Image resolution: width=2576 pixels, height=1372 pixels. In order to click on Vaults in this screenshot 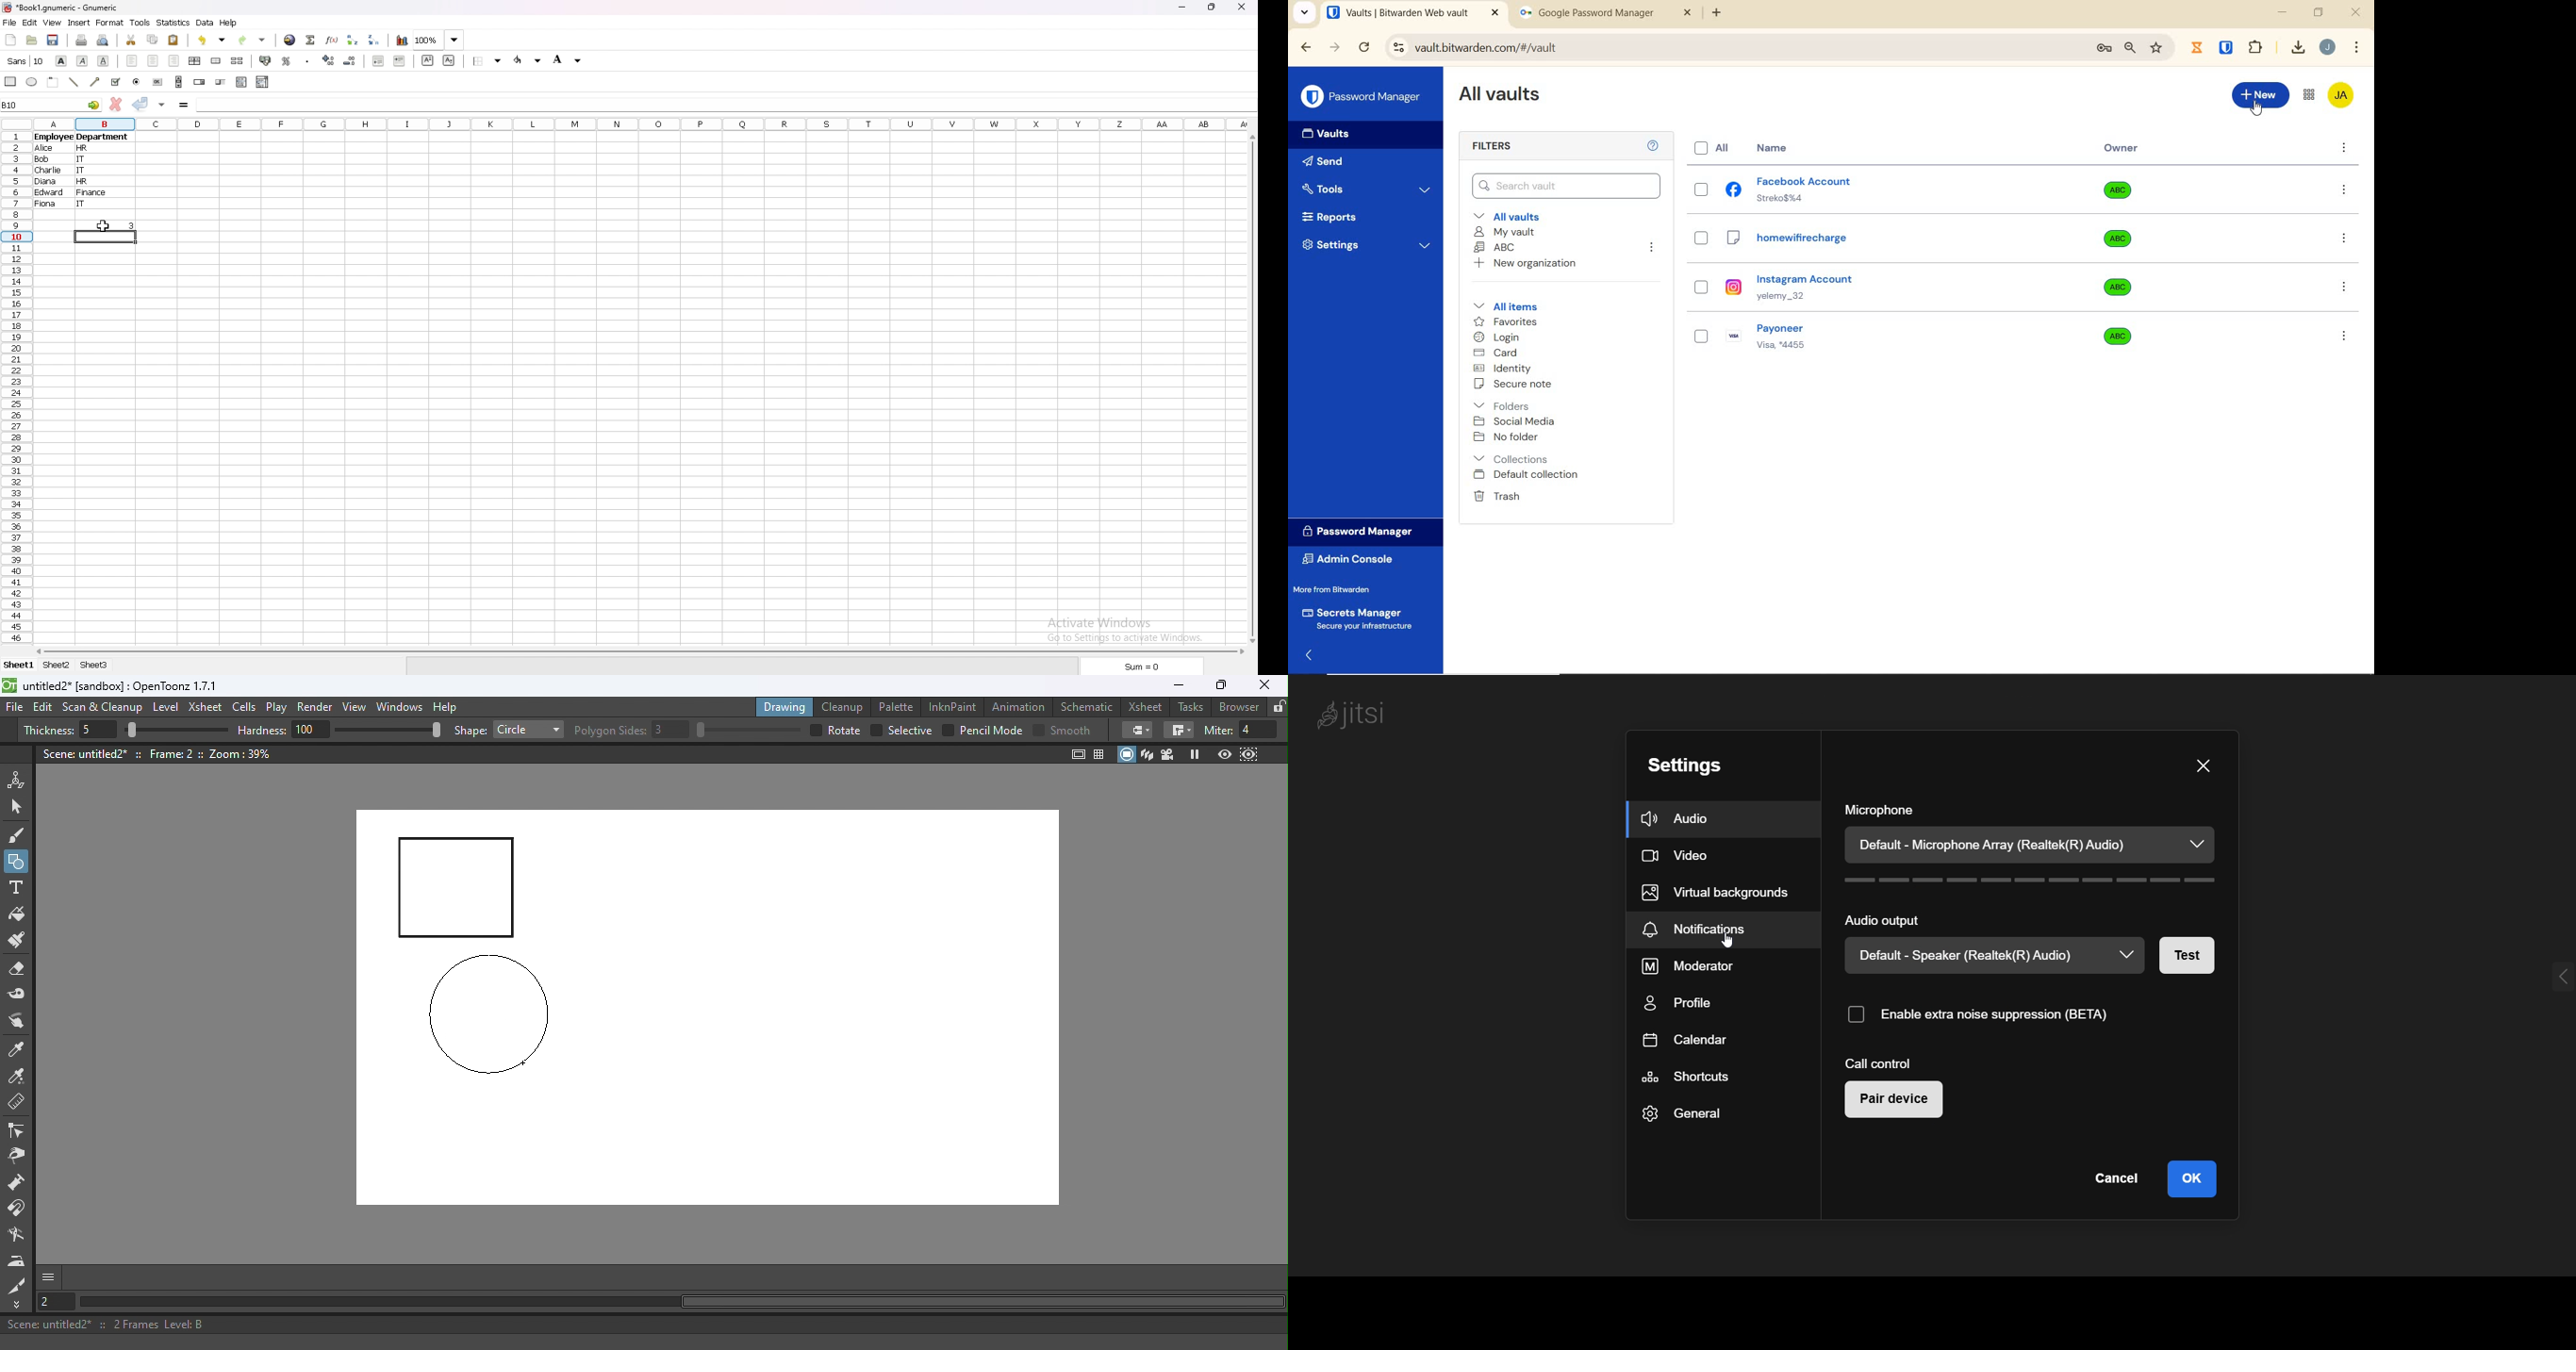, I will do `click(1329, 134)`.